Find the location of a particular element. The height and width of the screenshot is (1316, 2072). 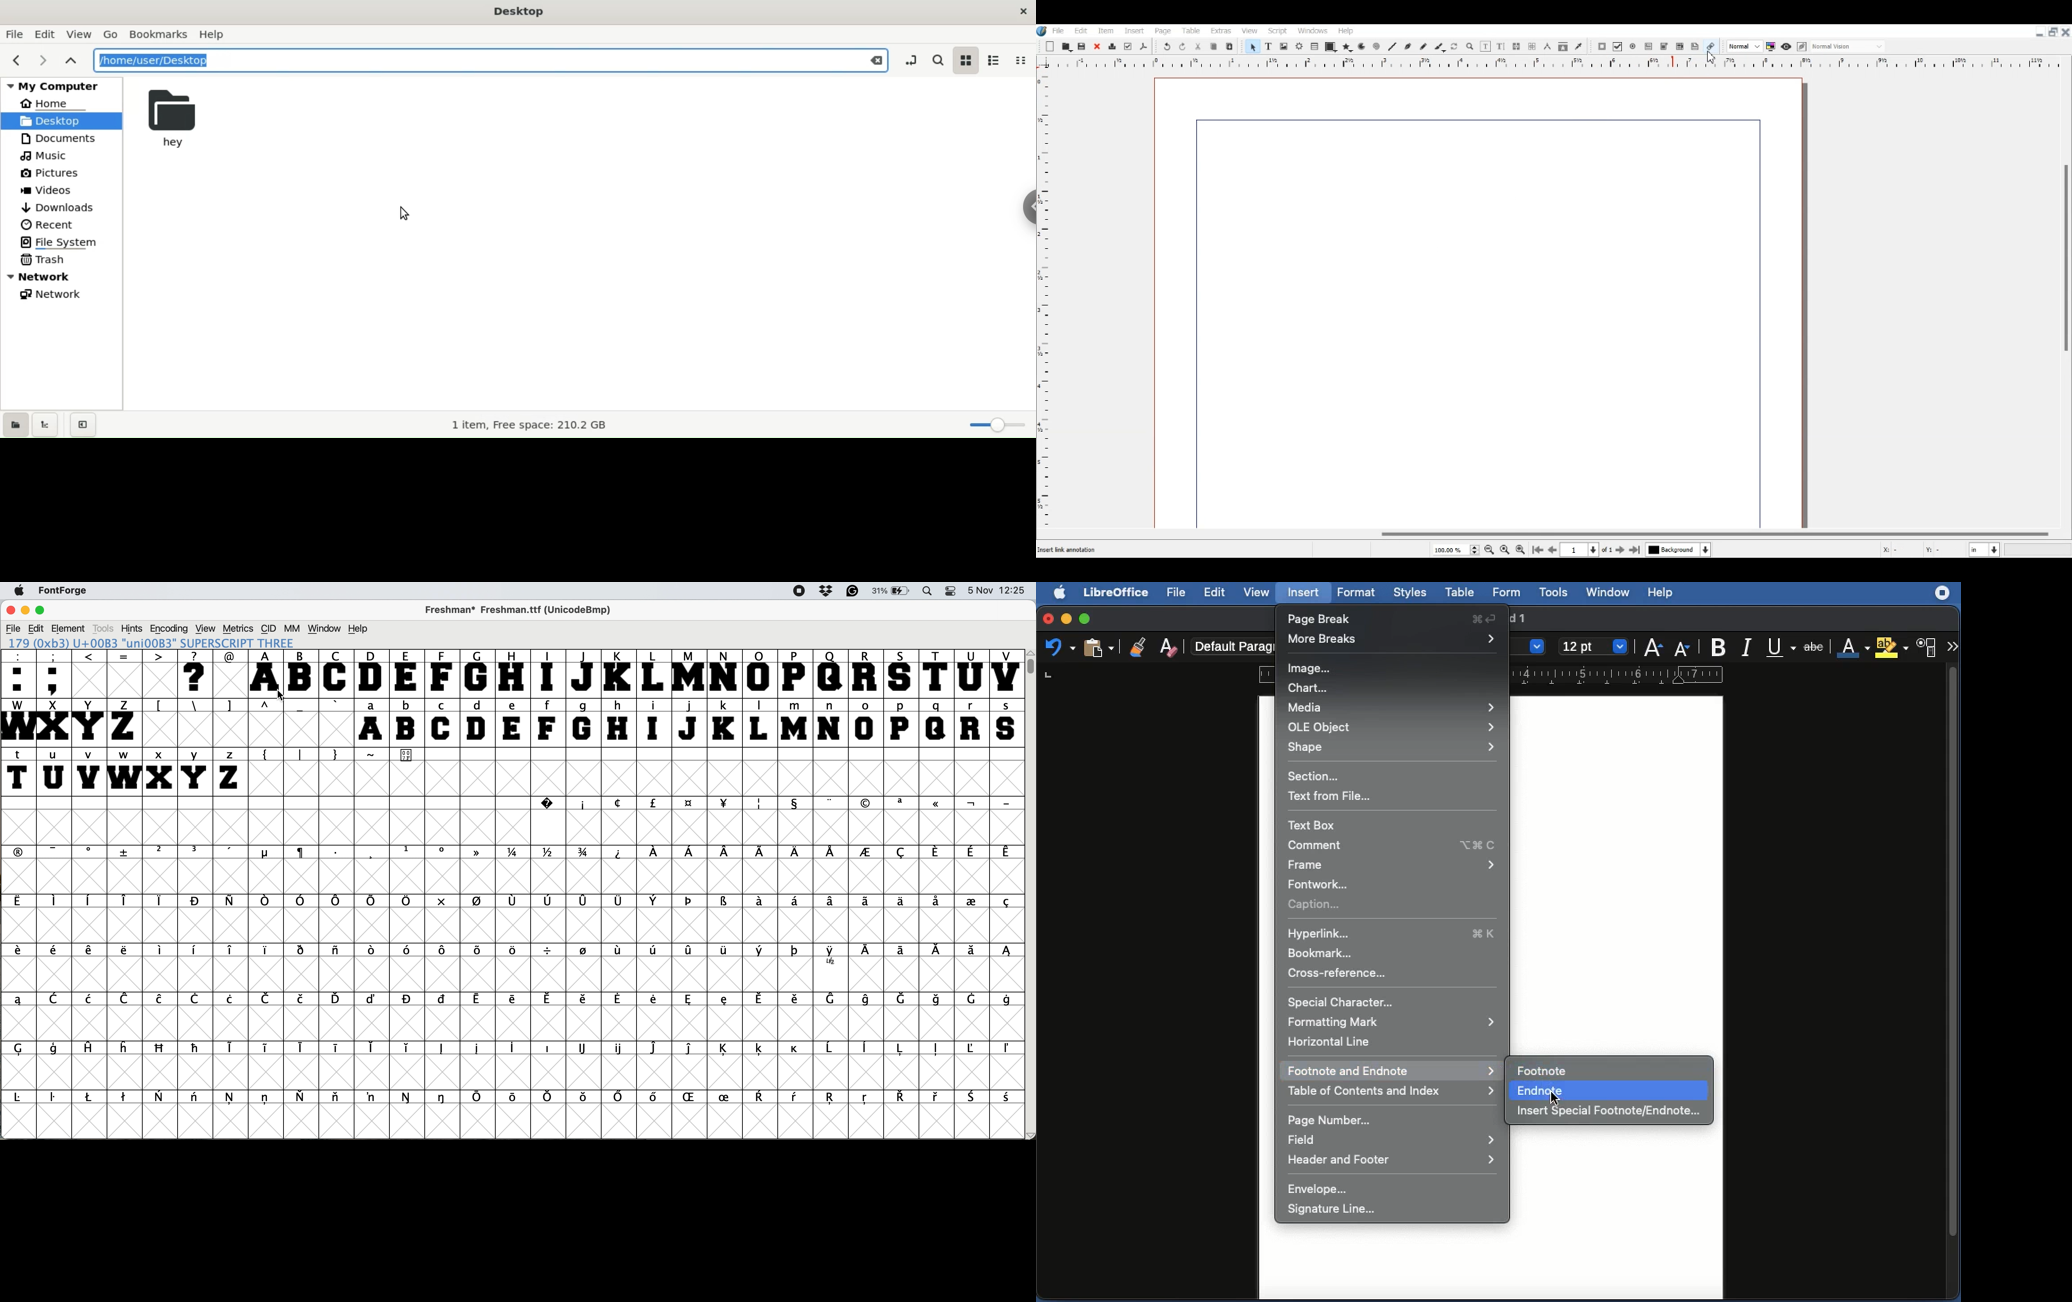

fontforge is located at coordinates (61, 591).